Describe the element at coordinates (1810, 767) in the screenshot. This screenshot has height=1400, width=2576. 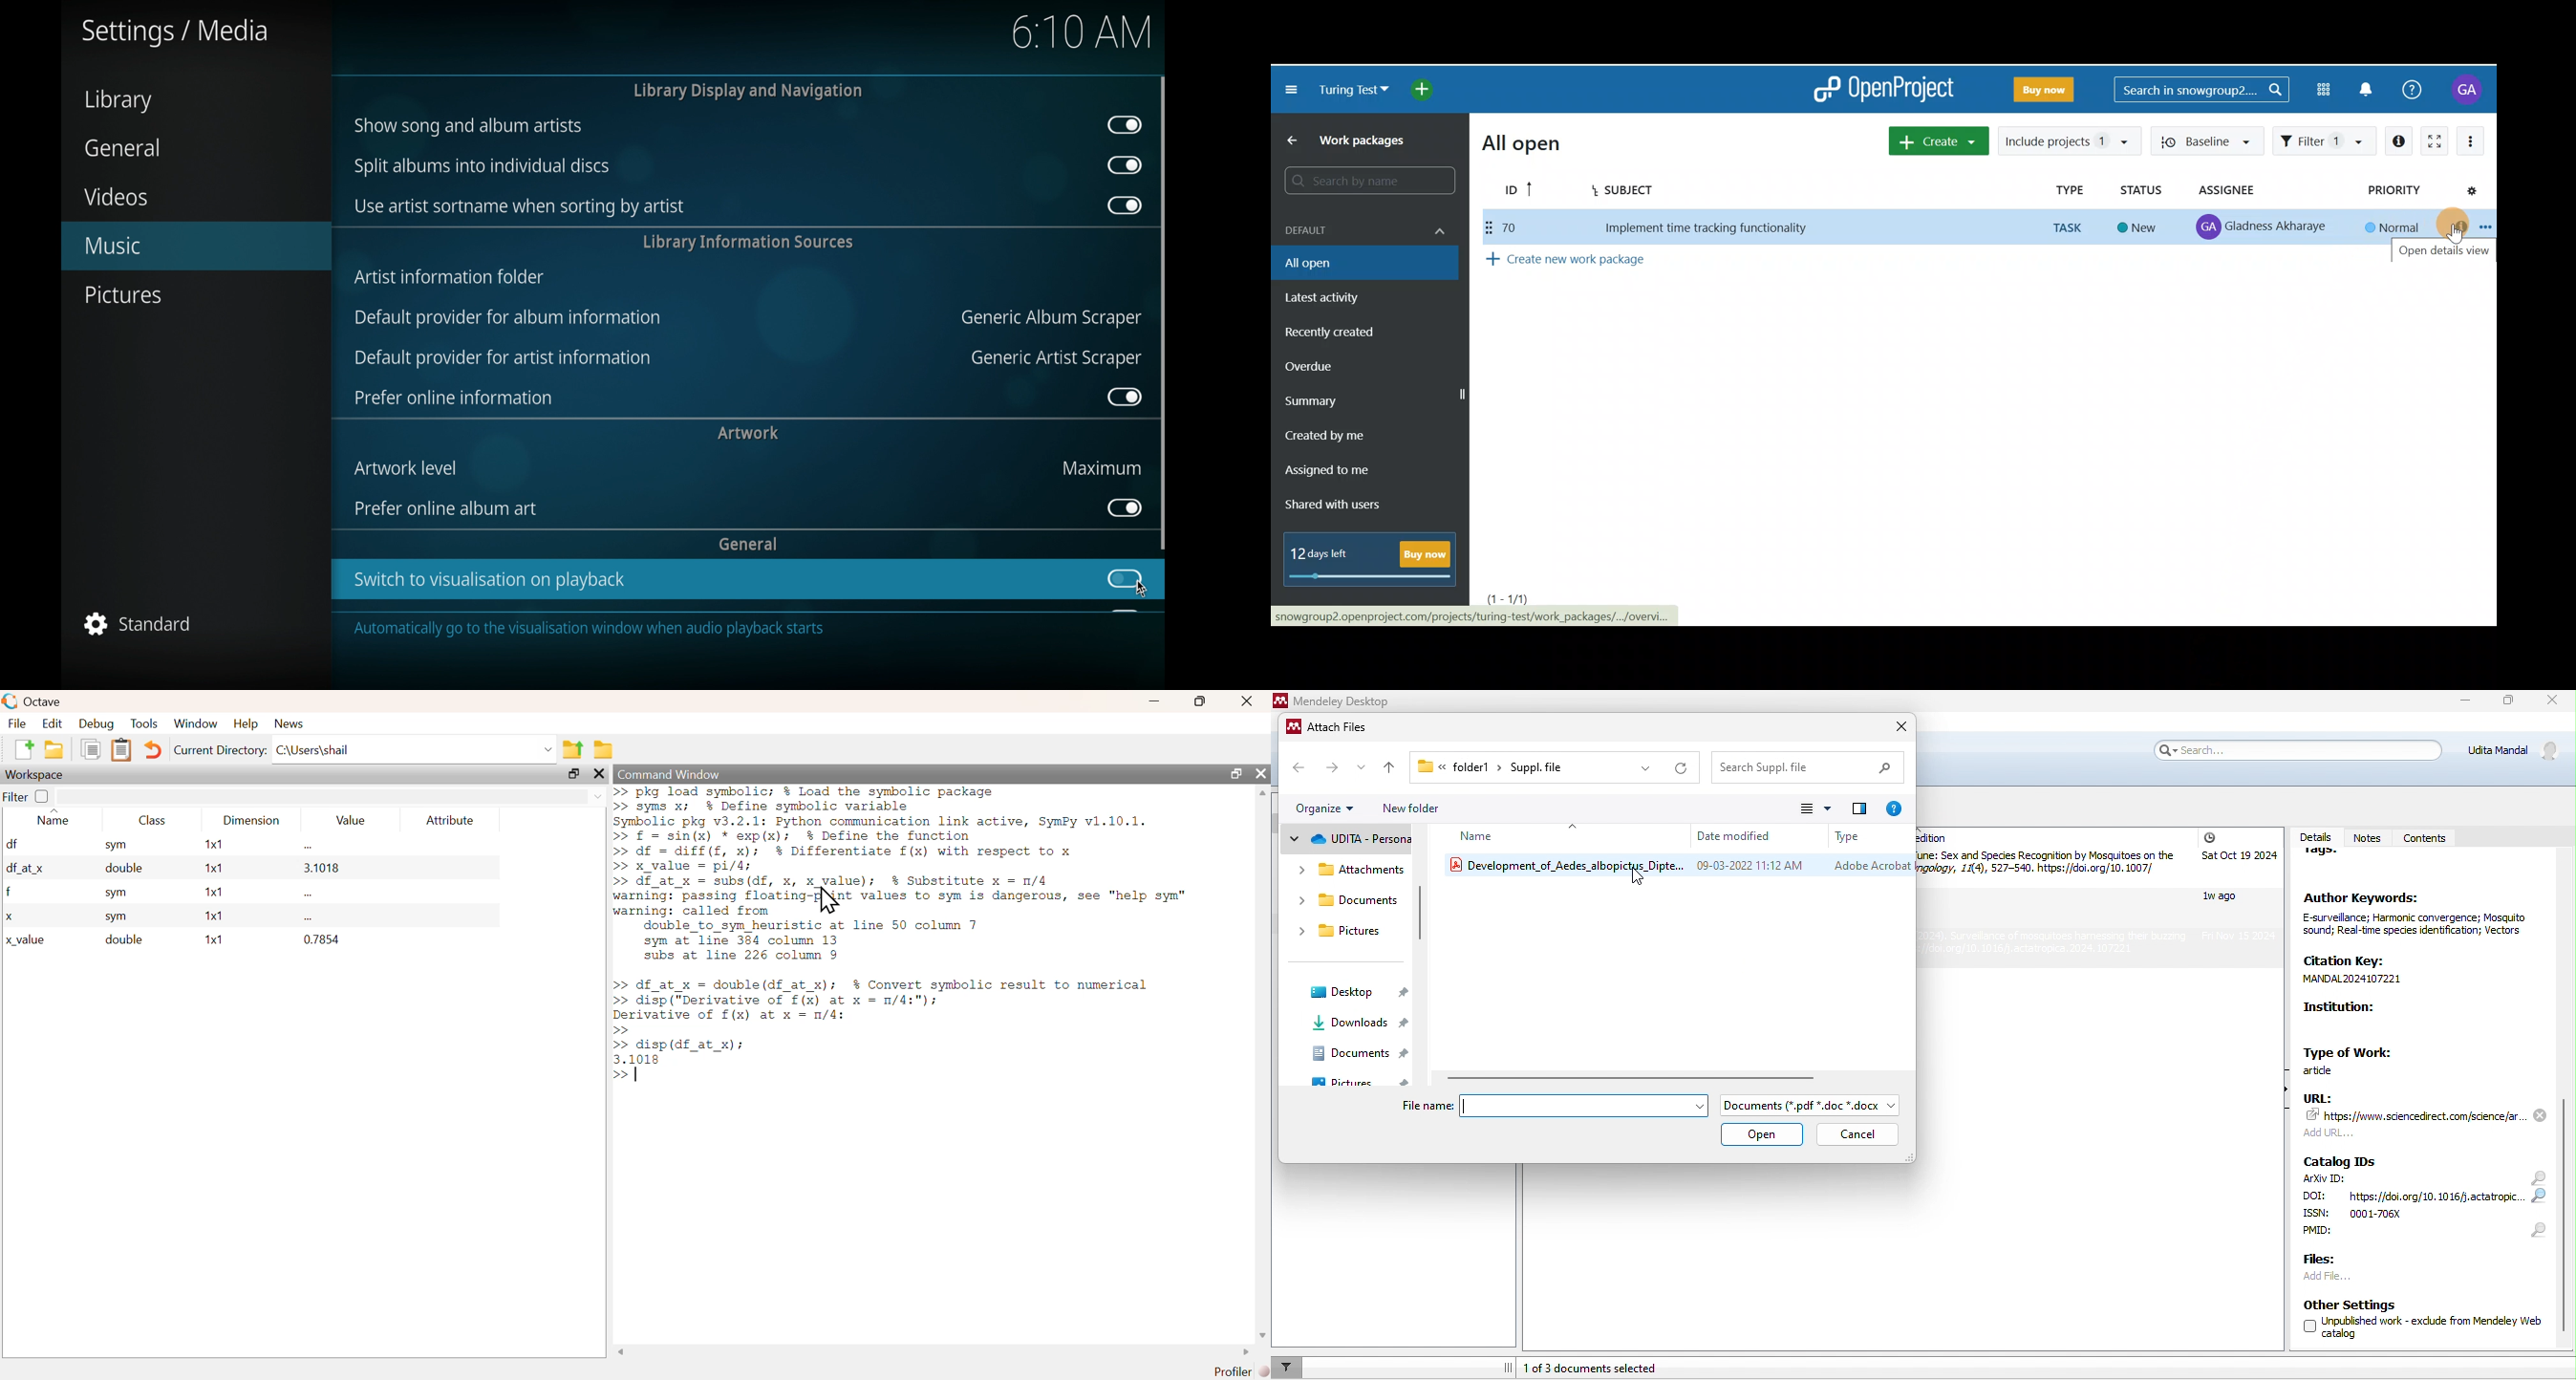
I see `search` at that location.